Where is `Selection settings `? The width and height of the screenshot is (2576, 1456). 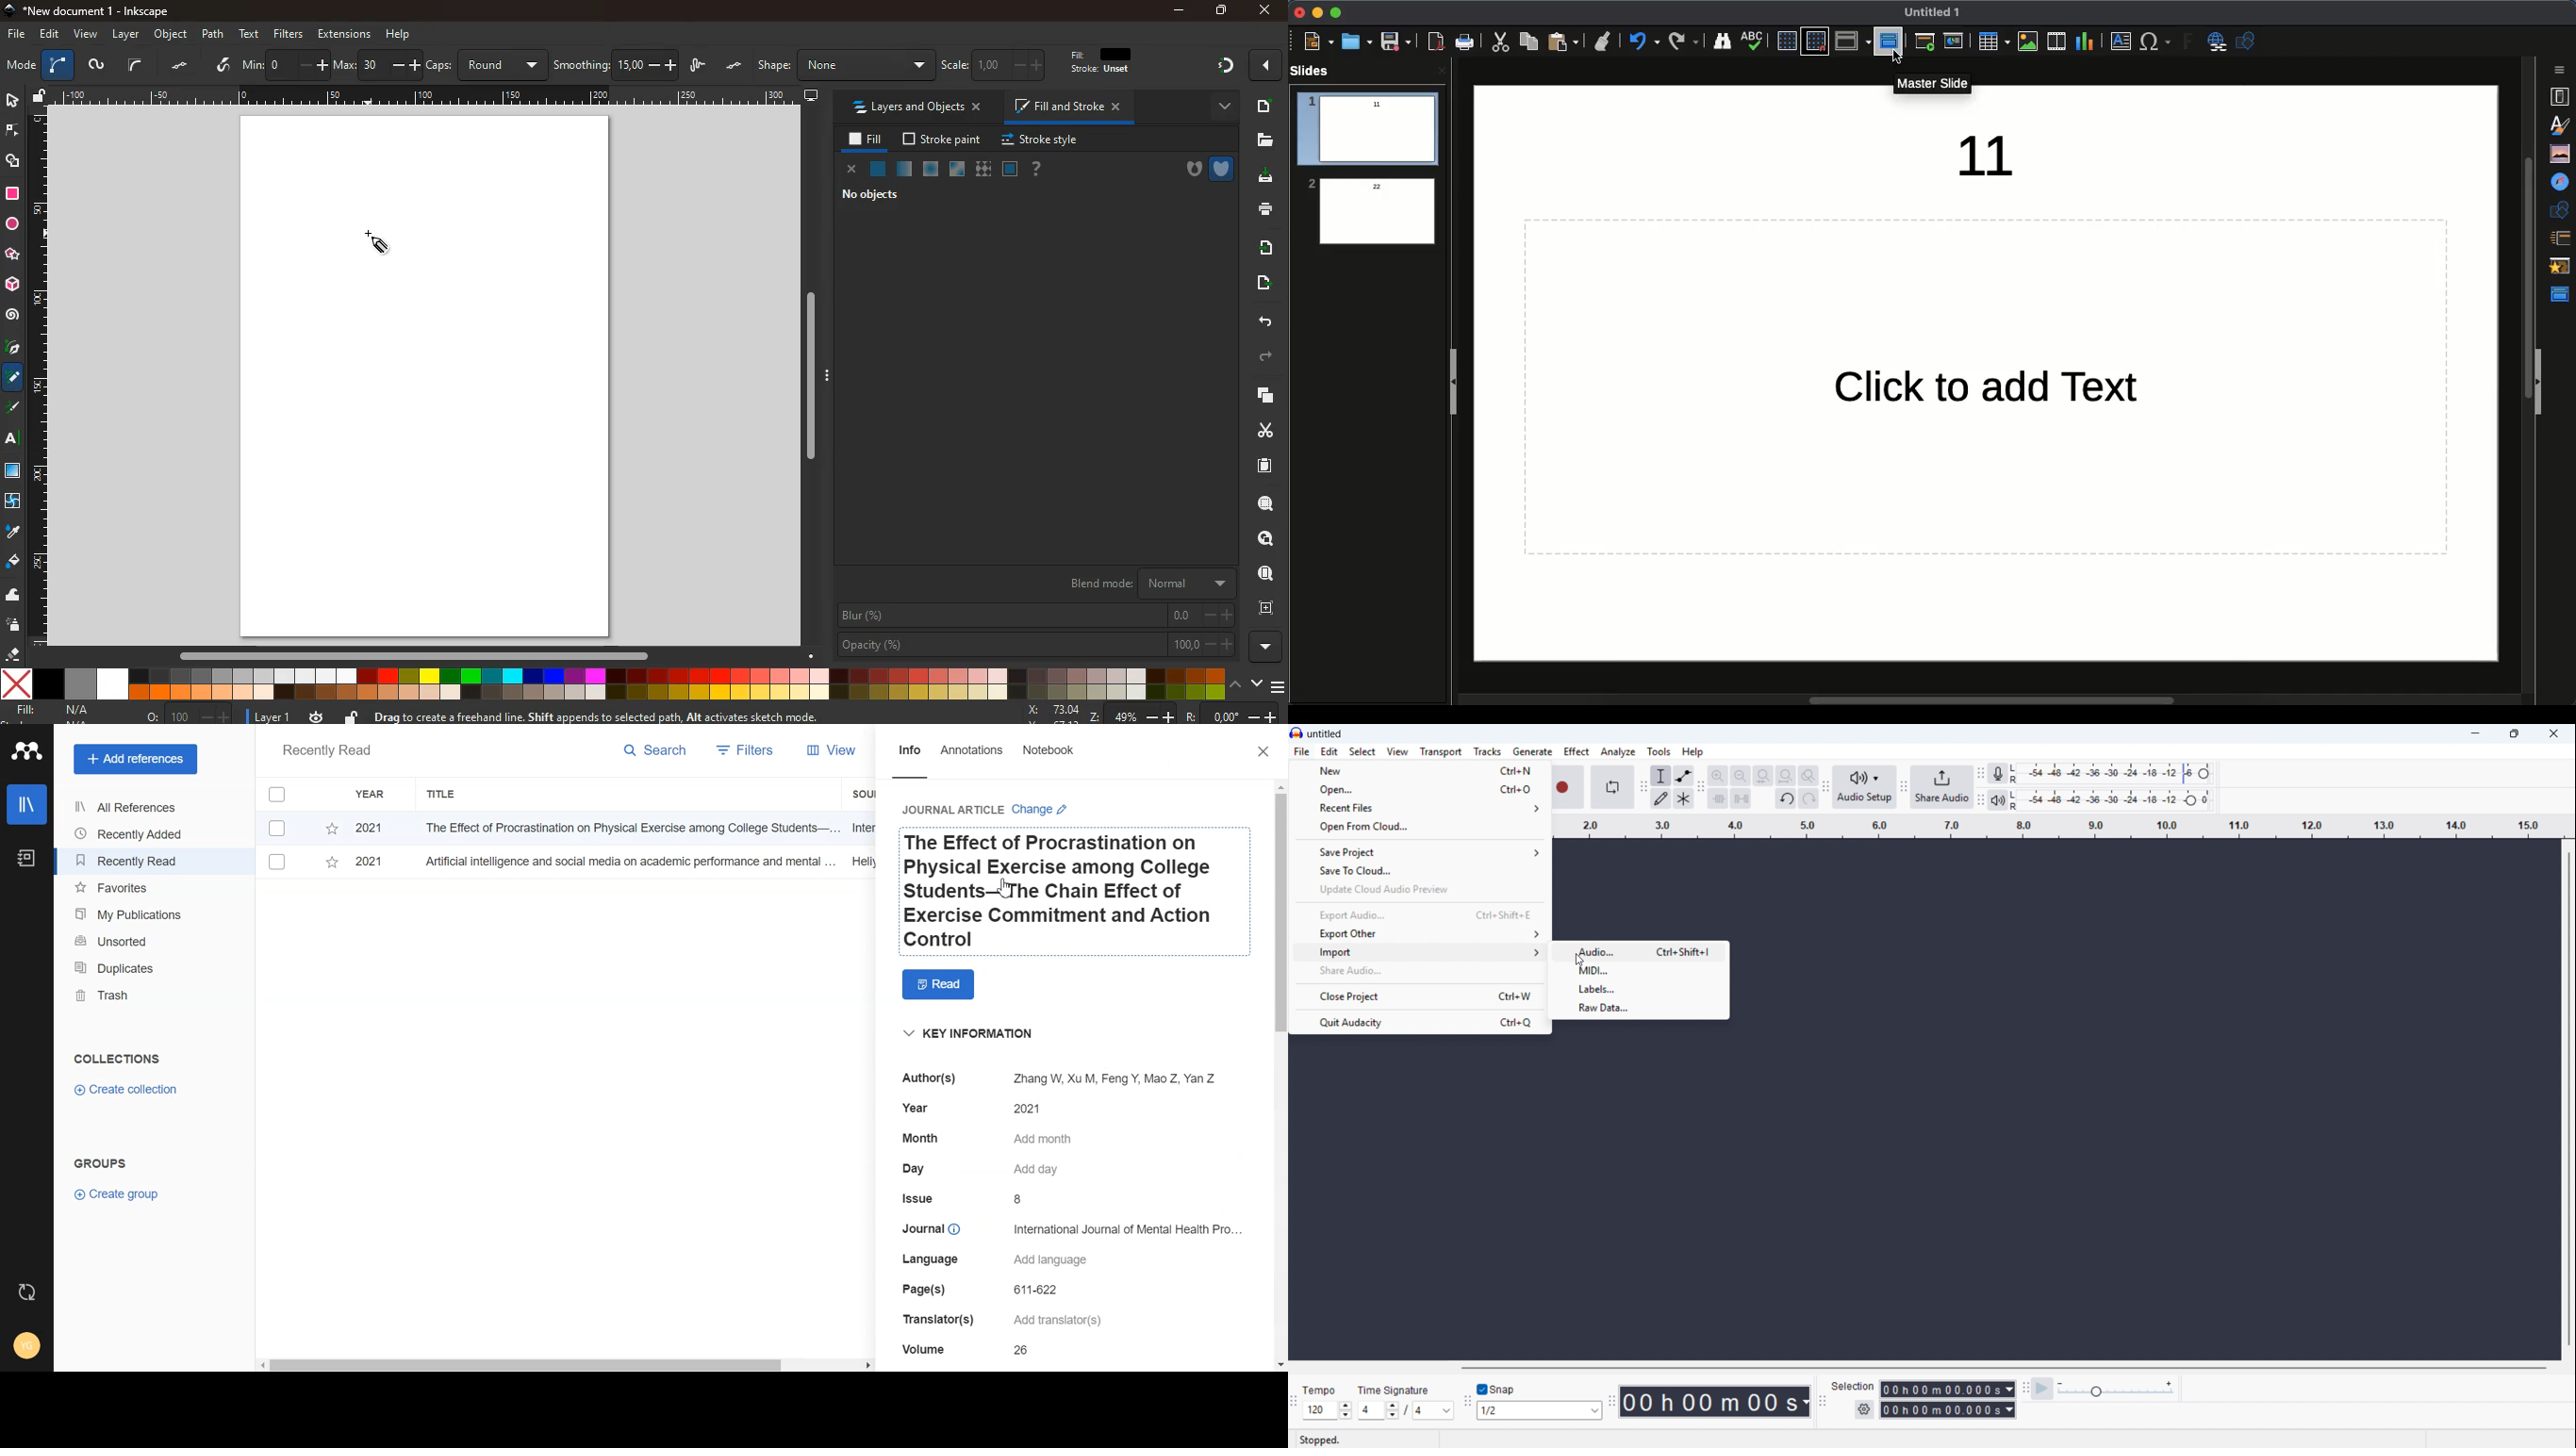
Selection settings  is located at coordinates (1865, 1409).